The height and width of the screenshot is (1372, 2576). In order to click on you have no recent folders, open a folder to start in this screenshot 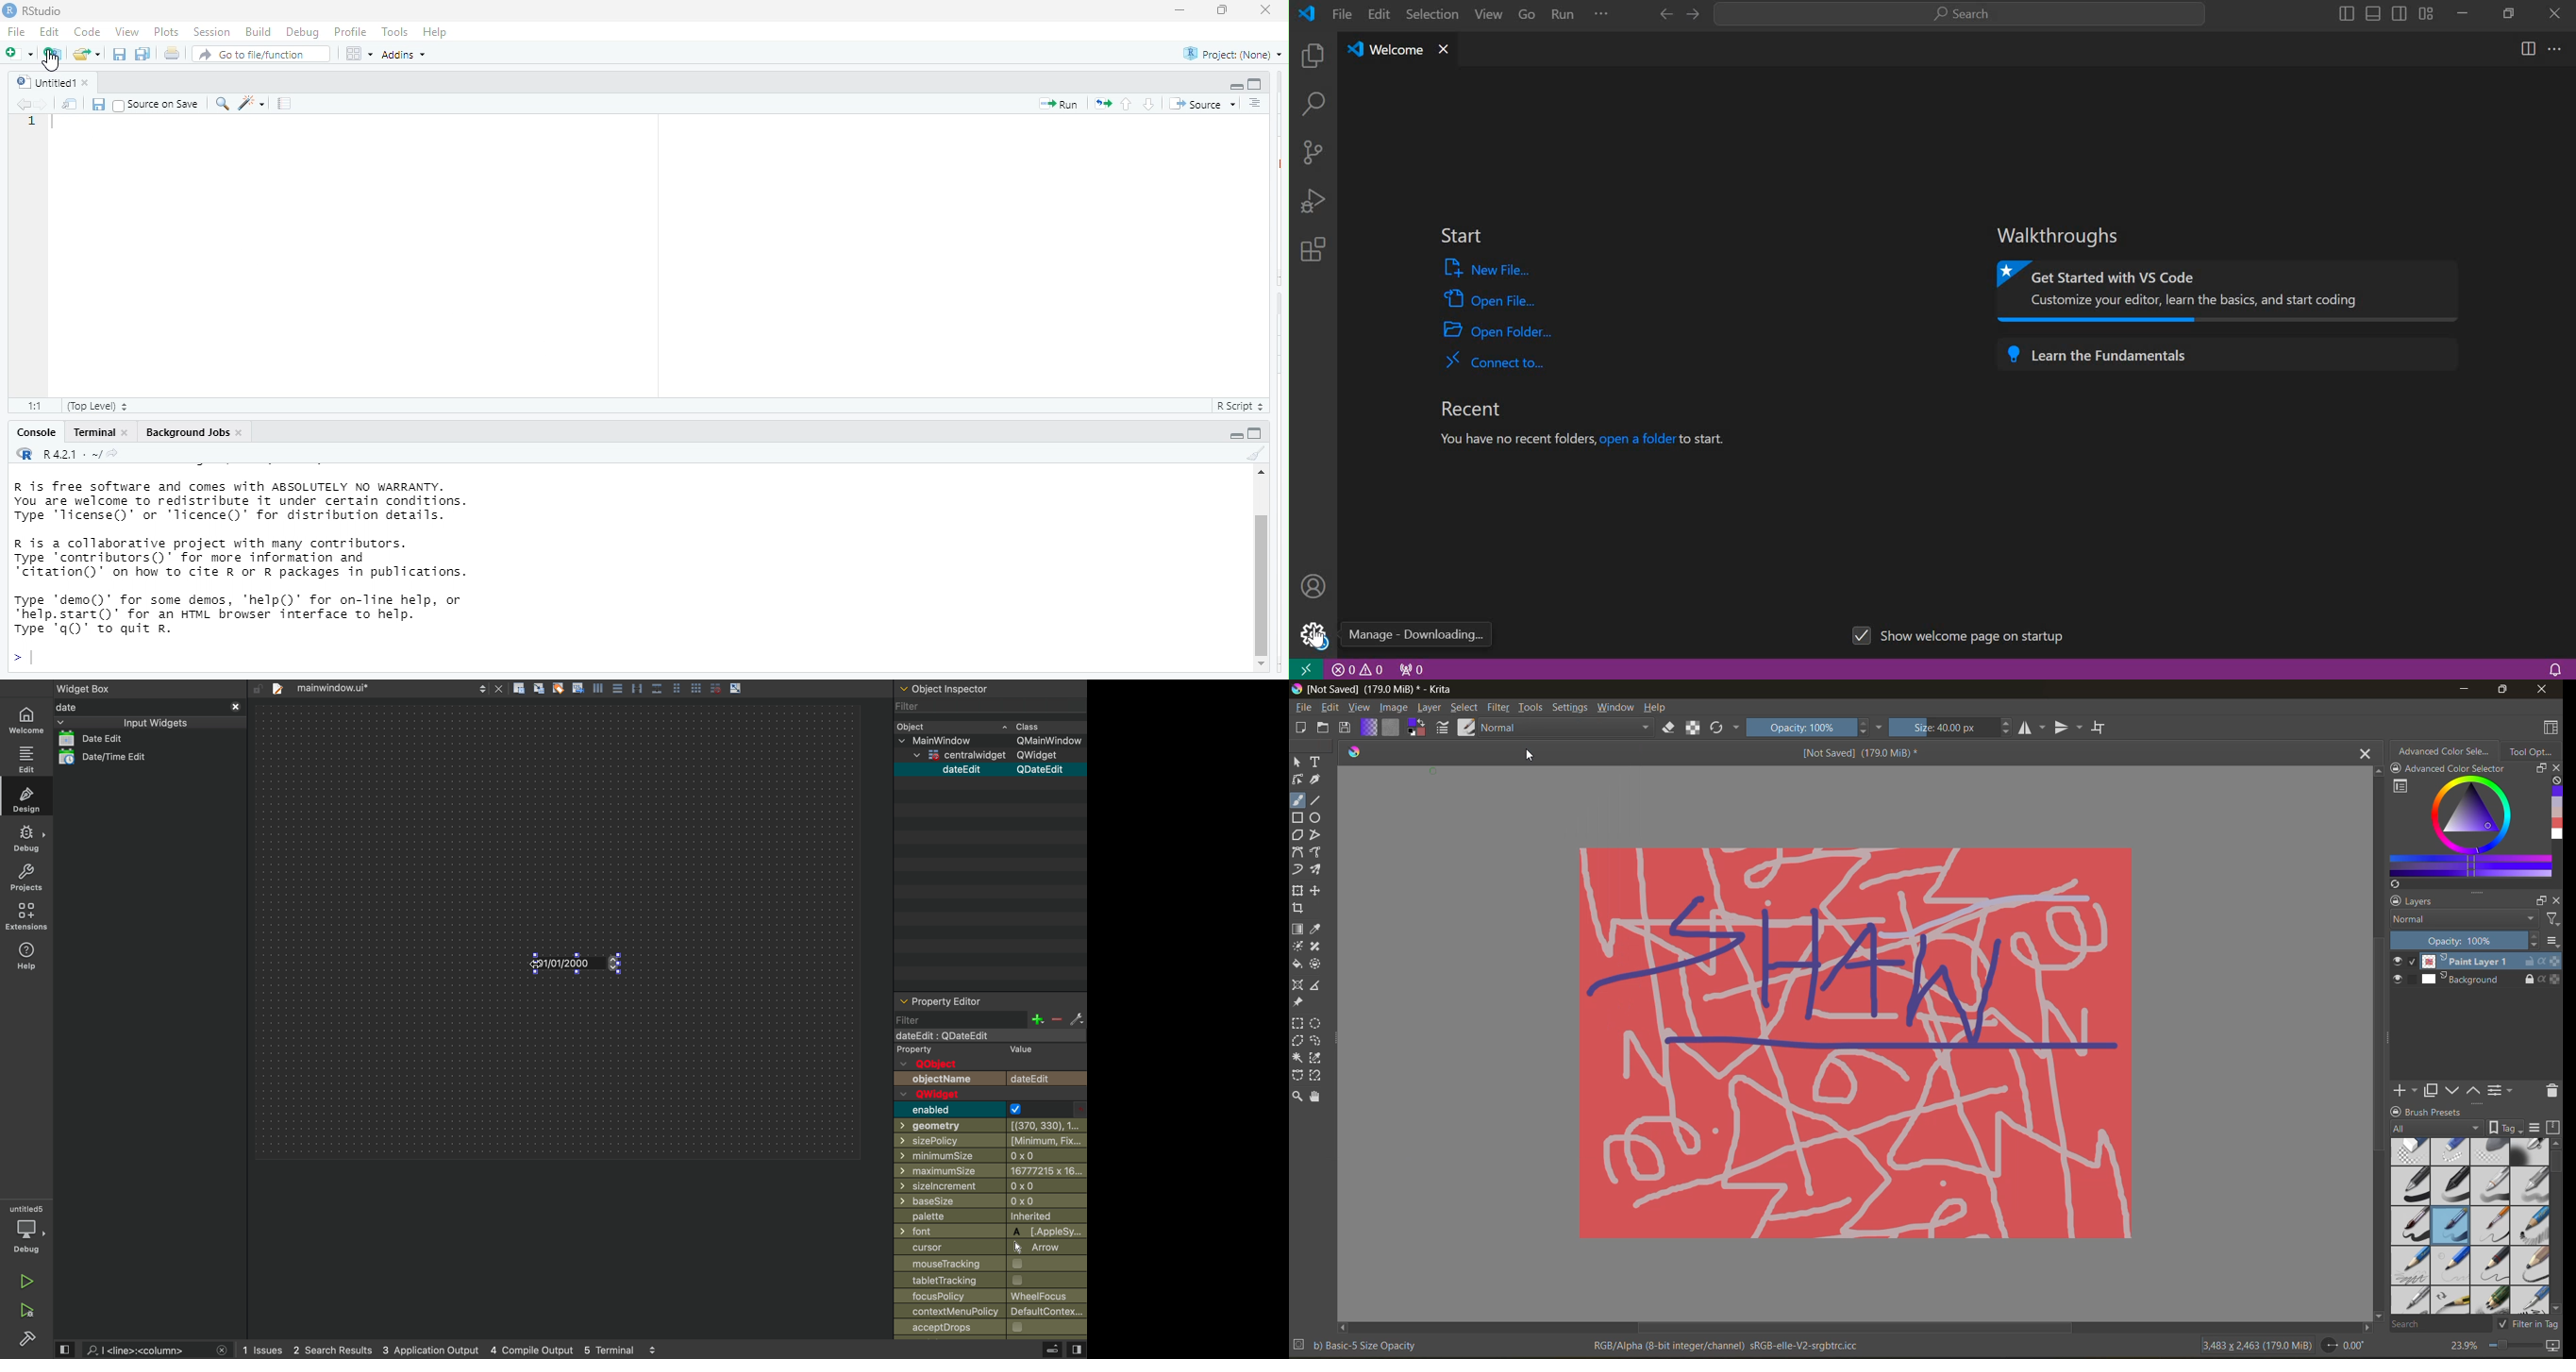, I will do `click(1589, 440)`.